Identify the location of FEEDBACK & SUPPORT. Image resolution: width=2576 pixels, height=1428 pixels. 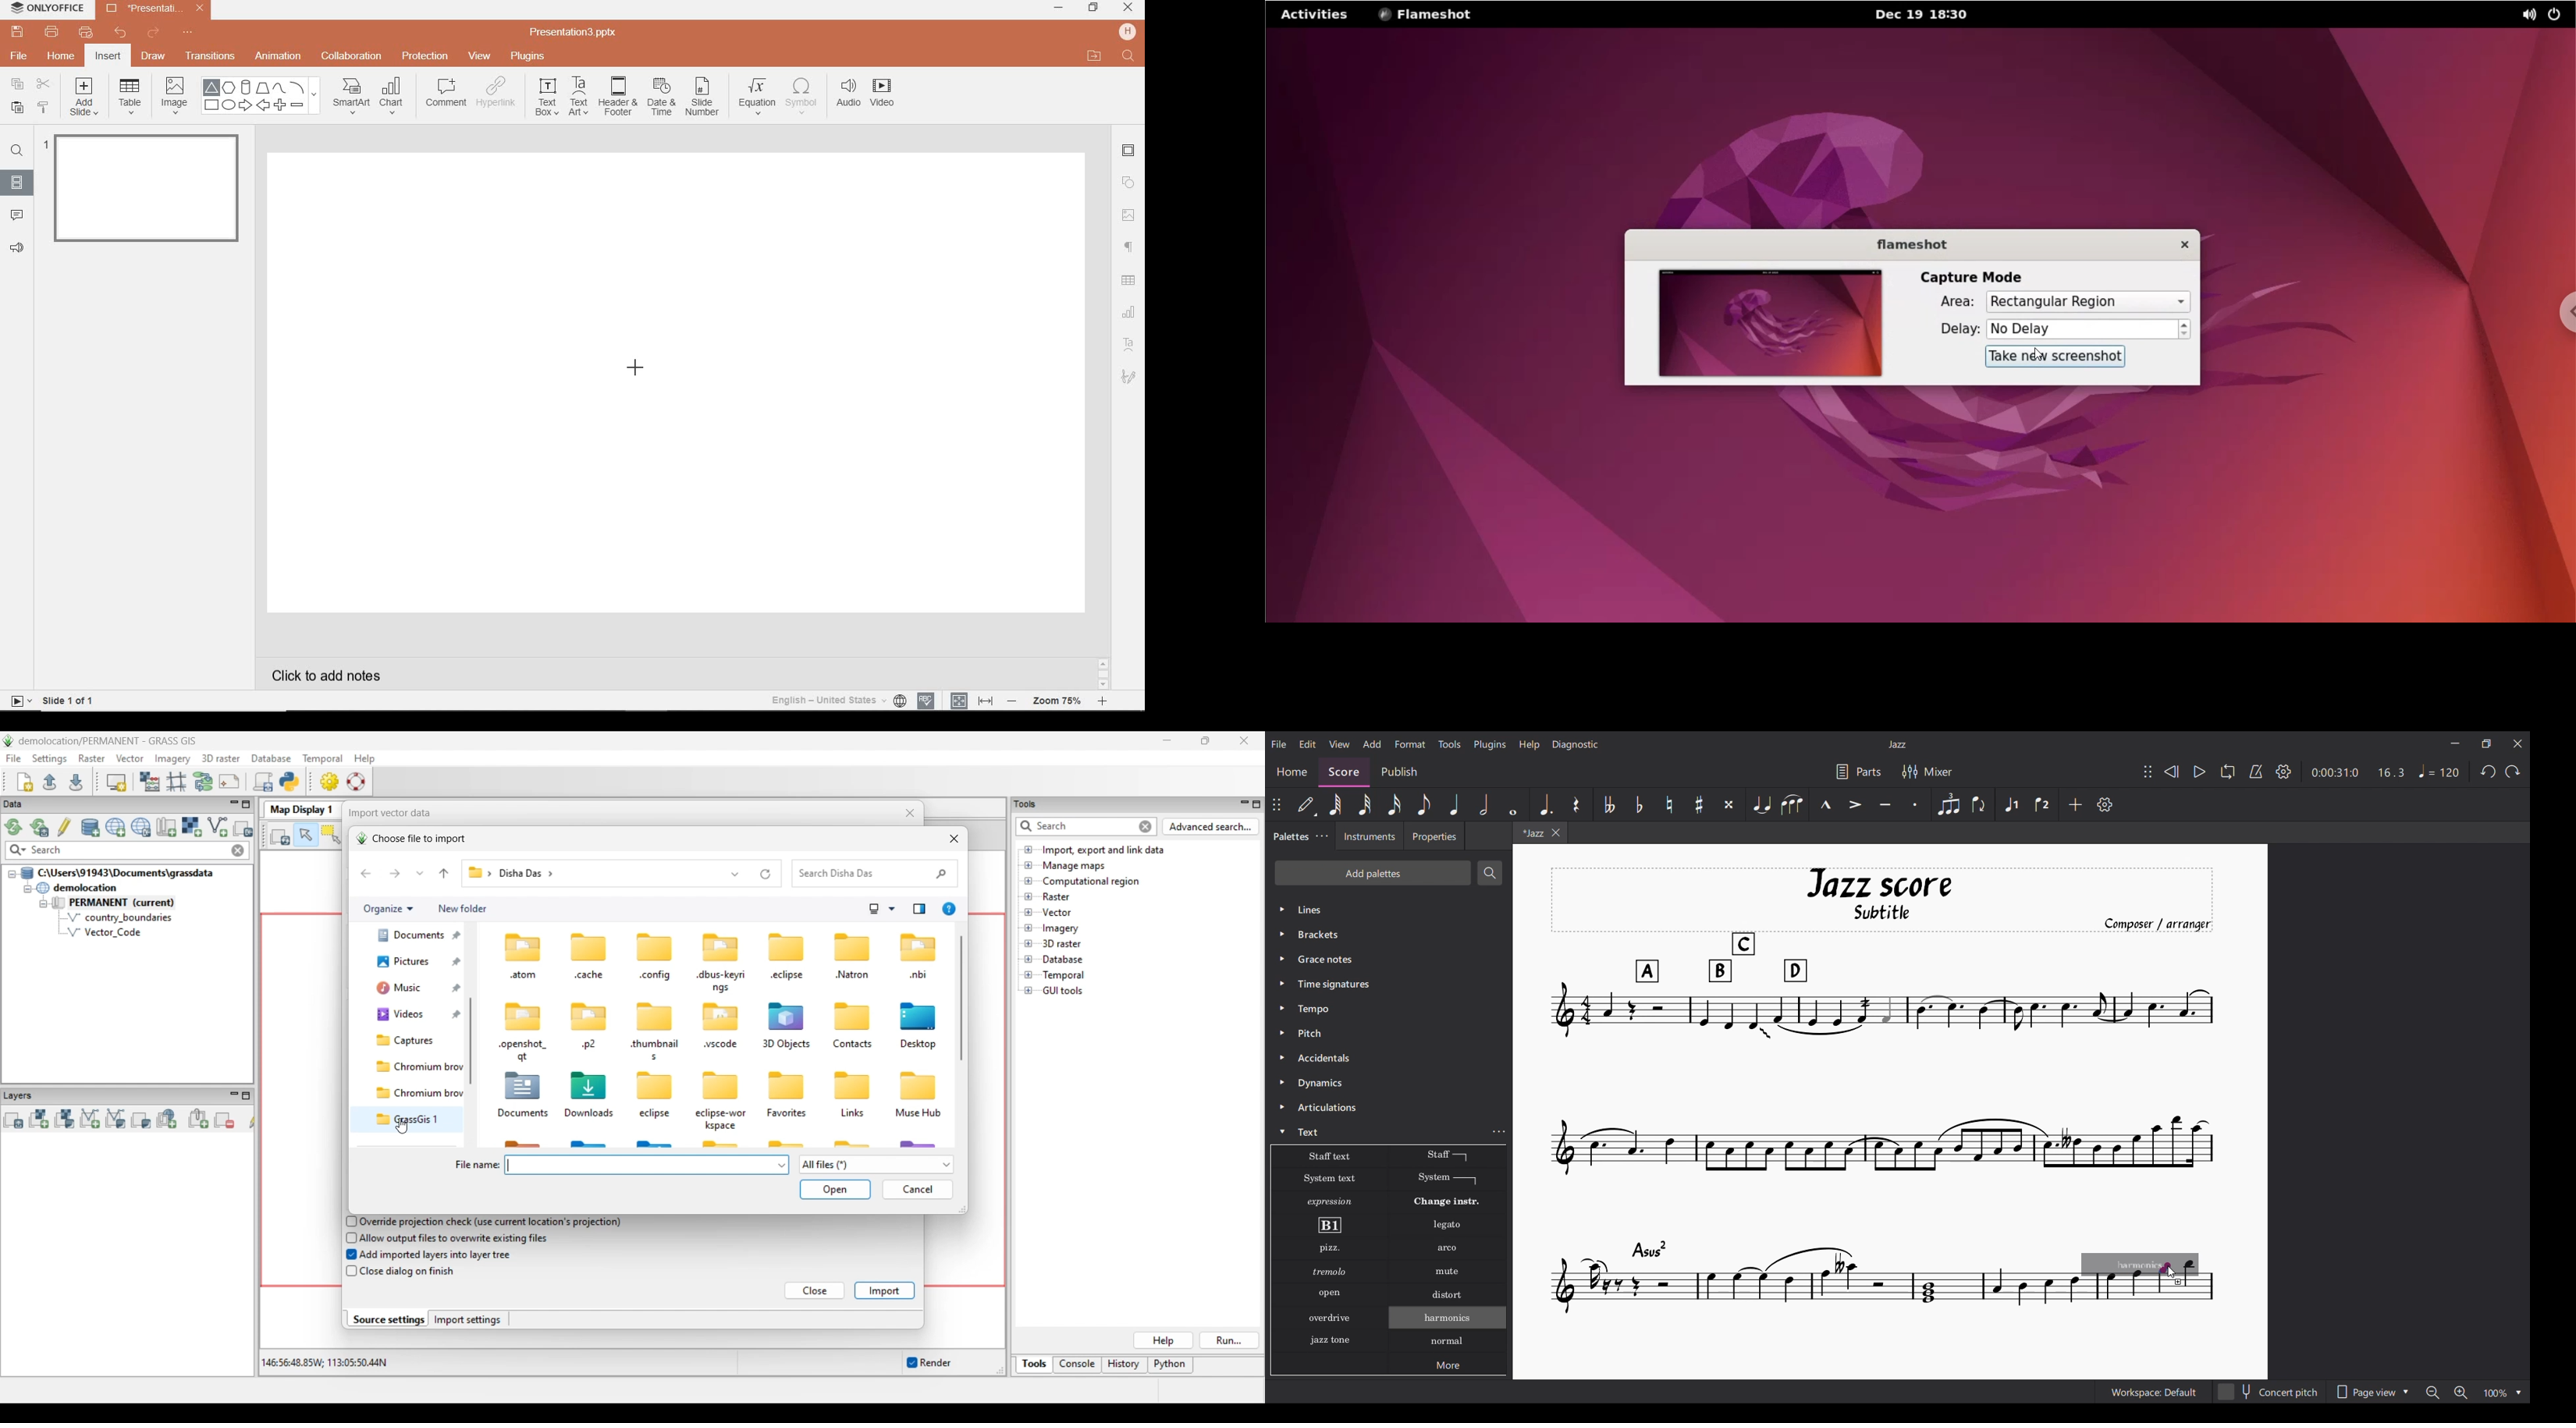
(19, 247).